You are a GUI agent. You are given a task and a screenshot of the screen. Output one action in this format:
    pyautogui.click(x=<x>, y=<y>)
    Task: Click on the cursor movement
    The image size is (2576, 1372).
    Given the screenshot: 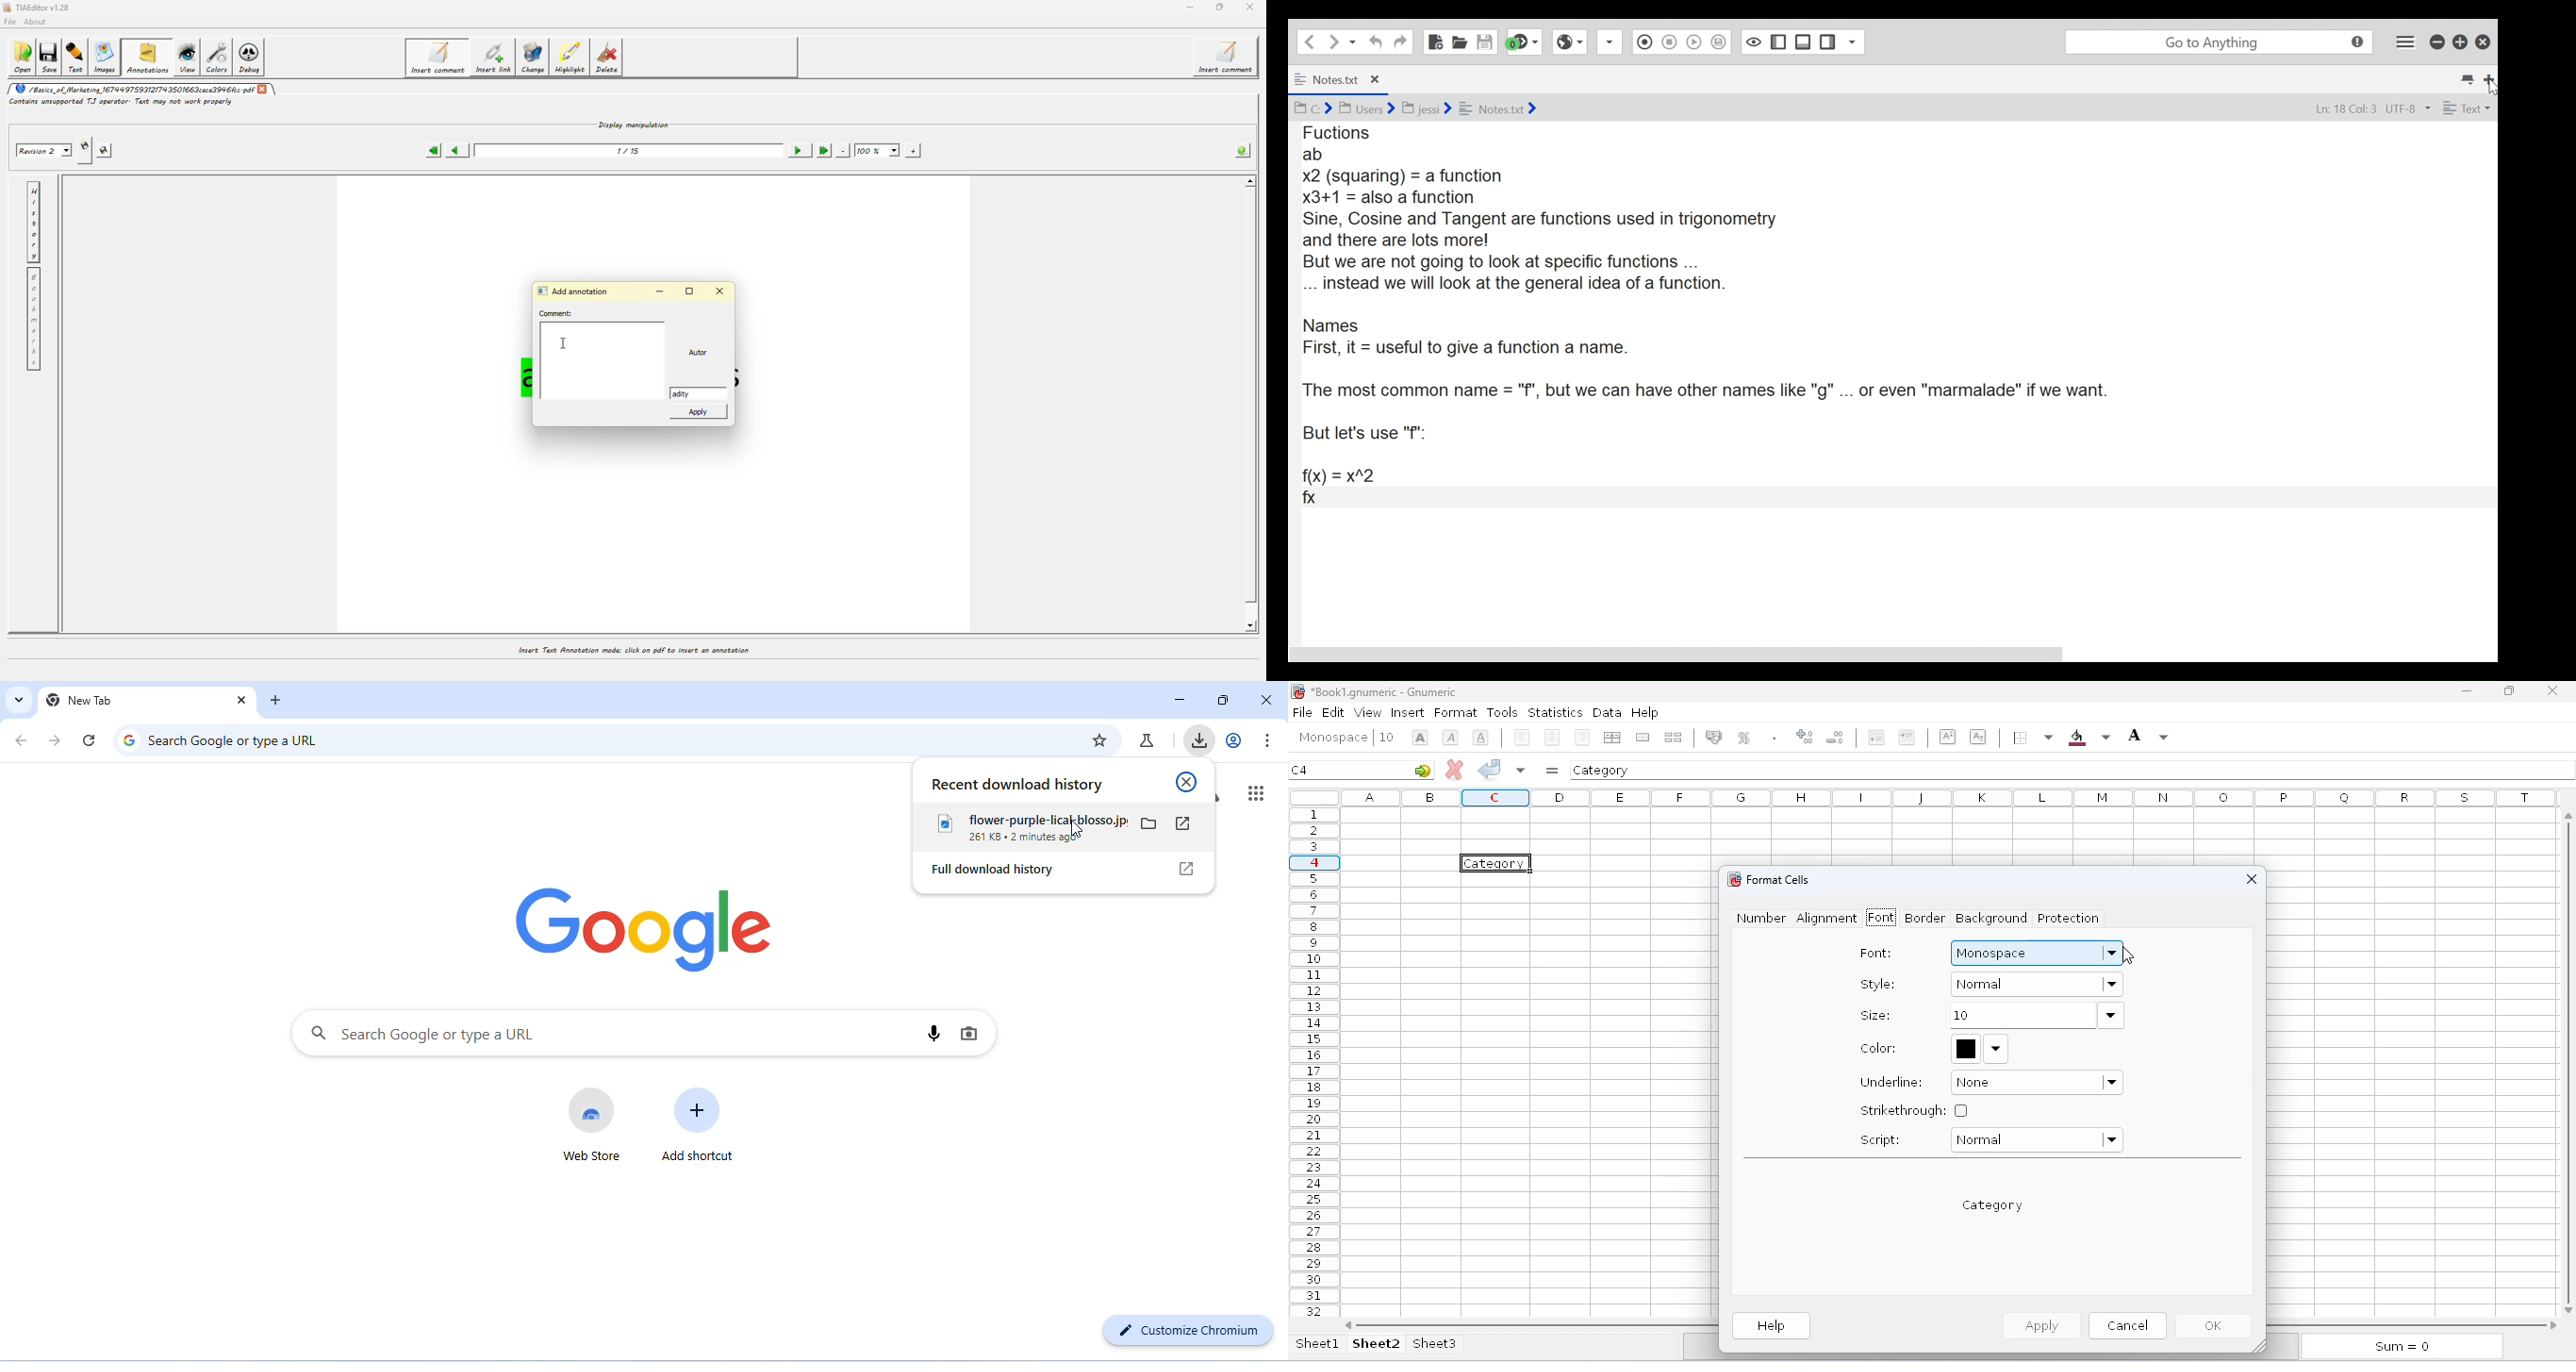 What is the action you would take?
    pyautogui.click(x=1078, y=830)
    